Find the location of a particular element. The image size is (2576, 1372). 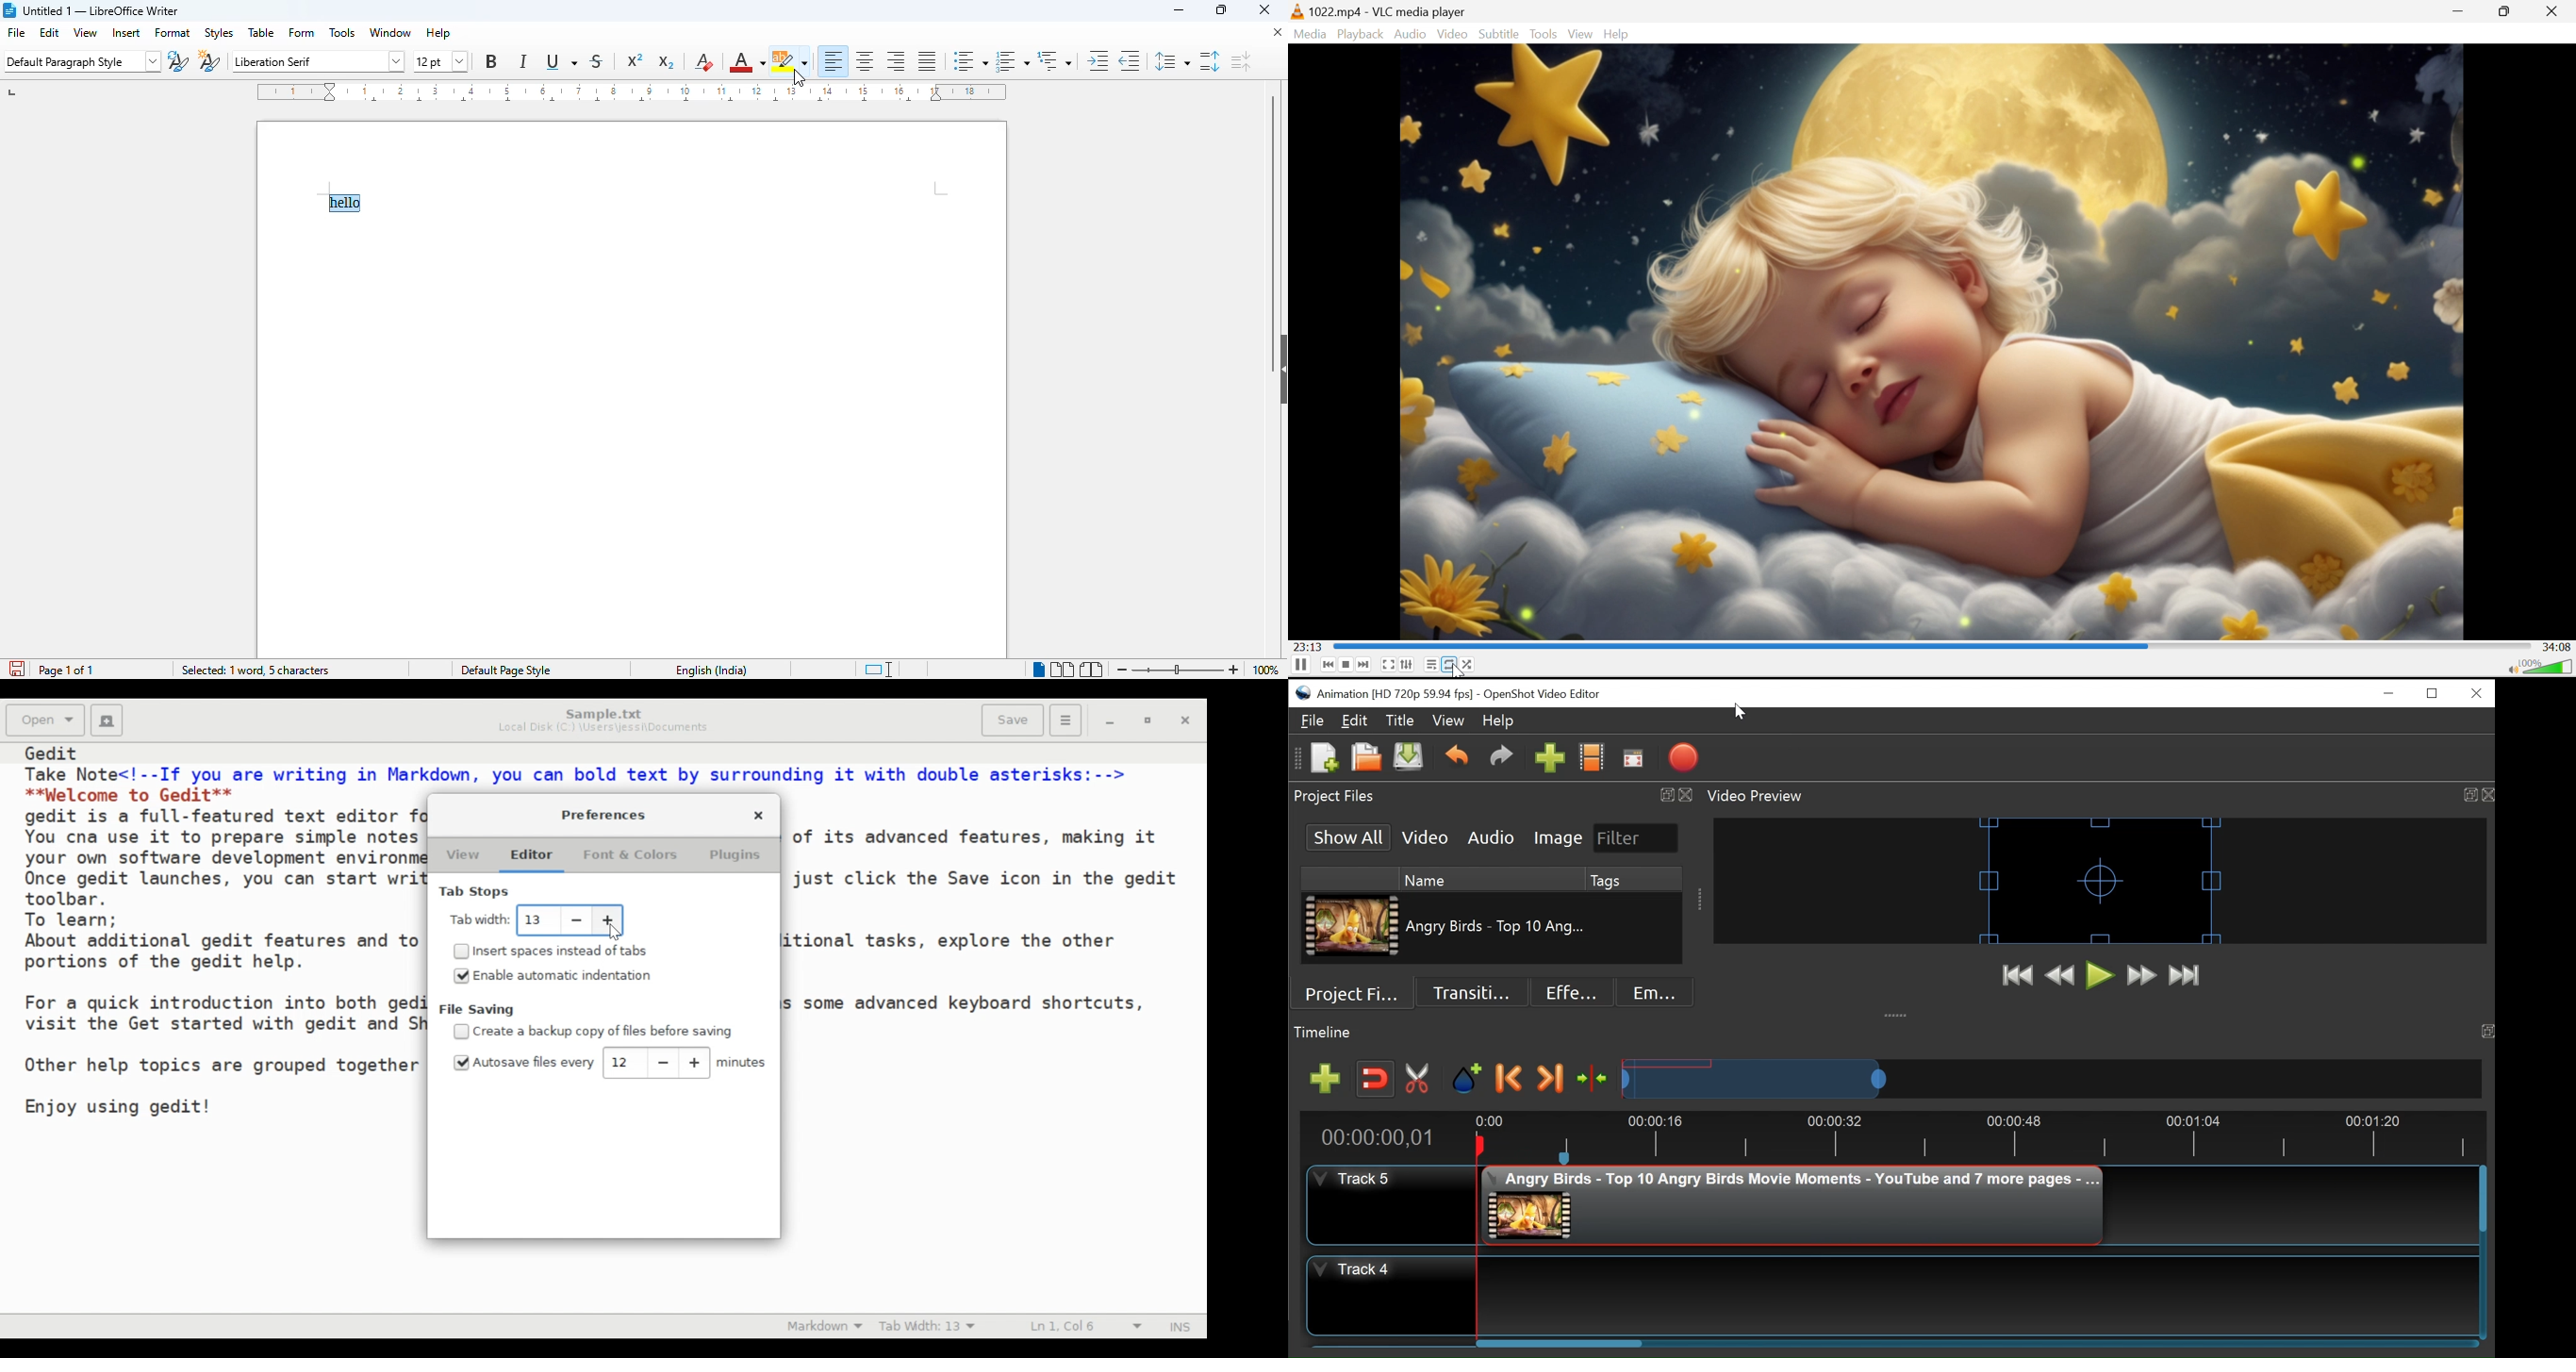

strikethrough is located at coordinates (597, 61).